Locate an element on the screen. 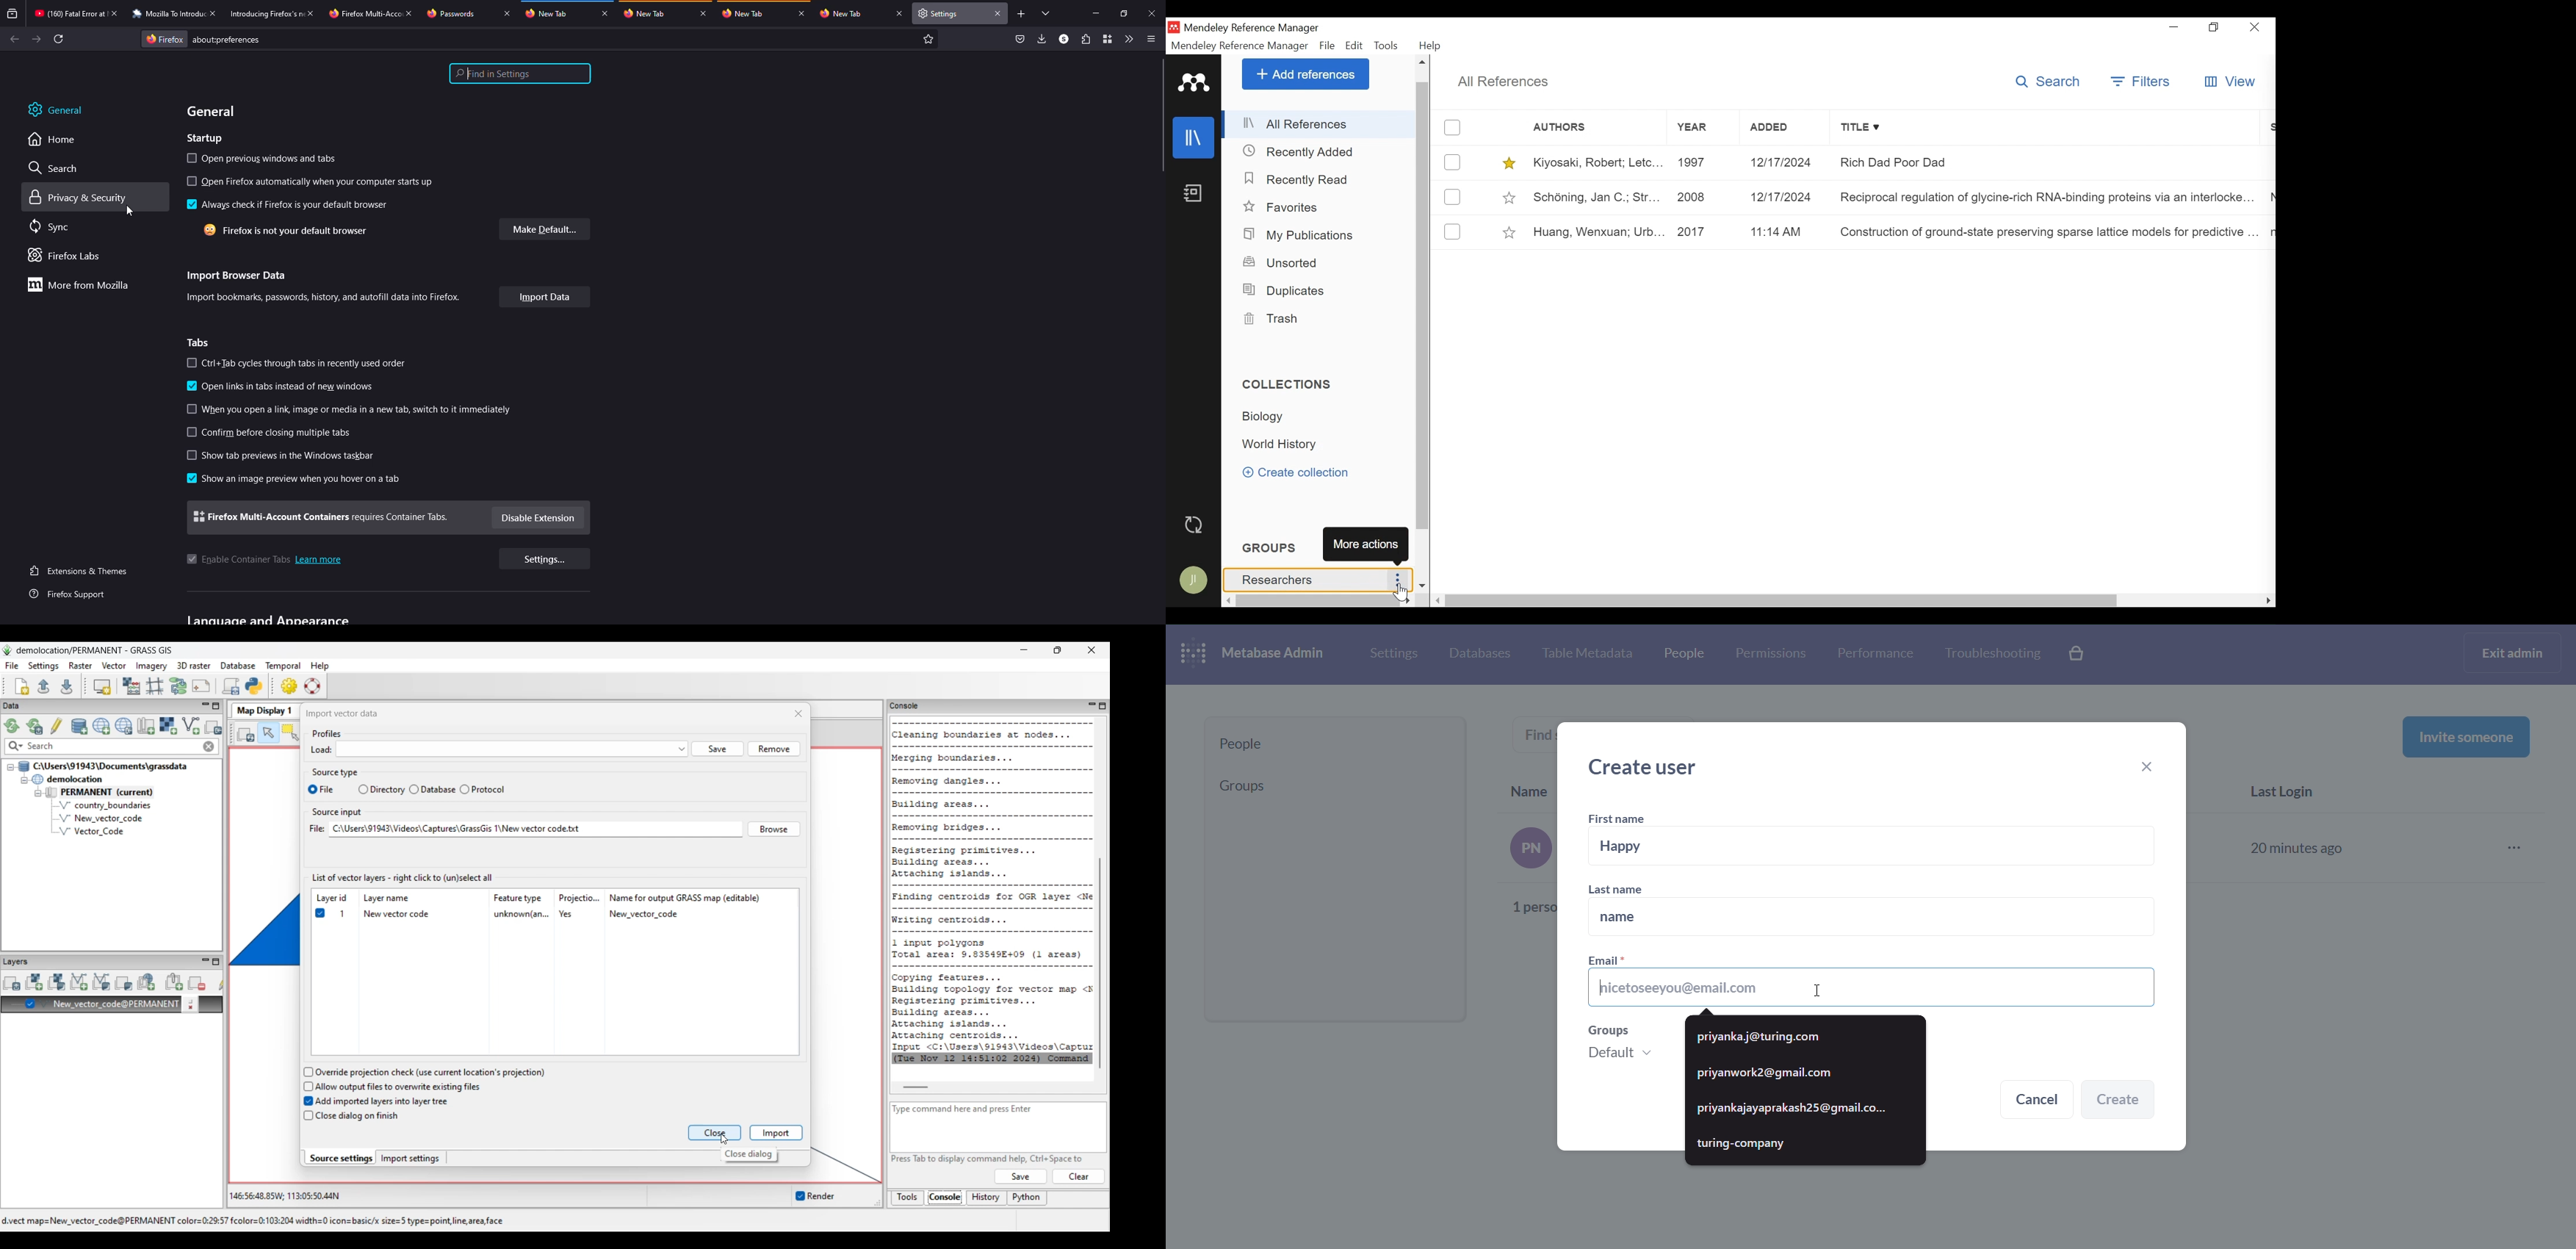  Notebook is located at coordinates (1194, 194).